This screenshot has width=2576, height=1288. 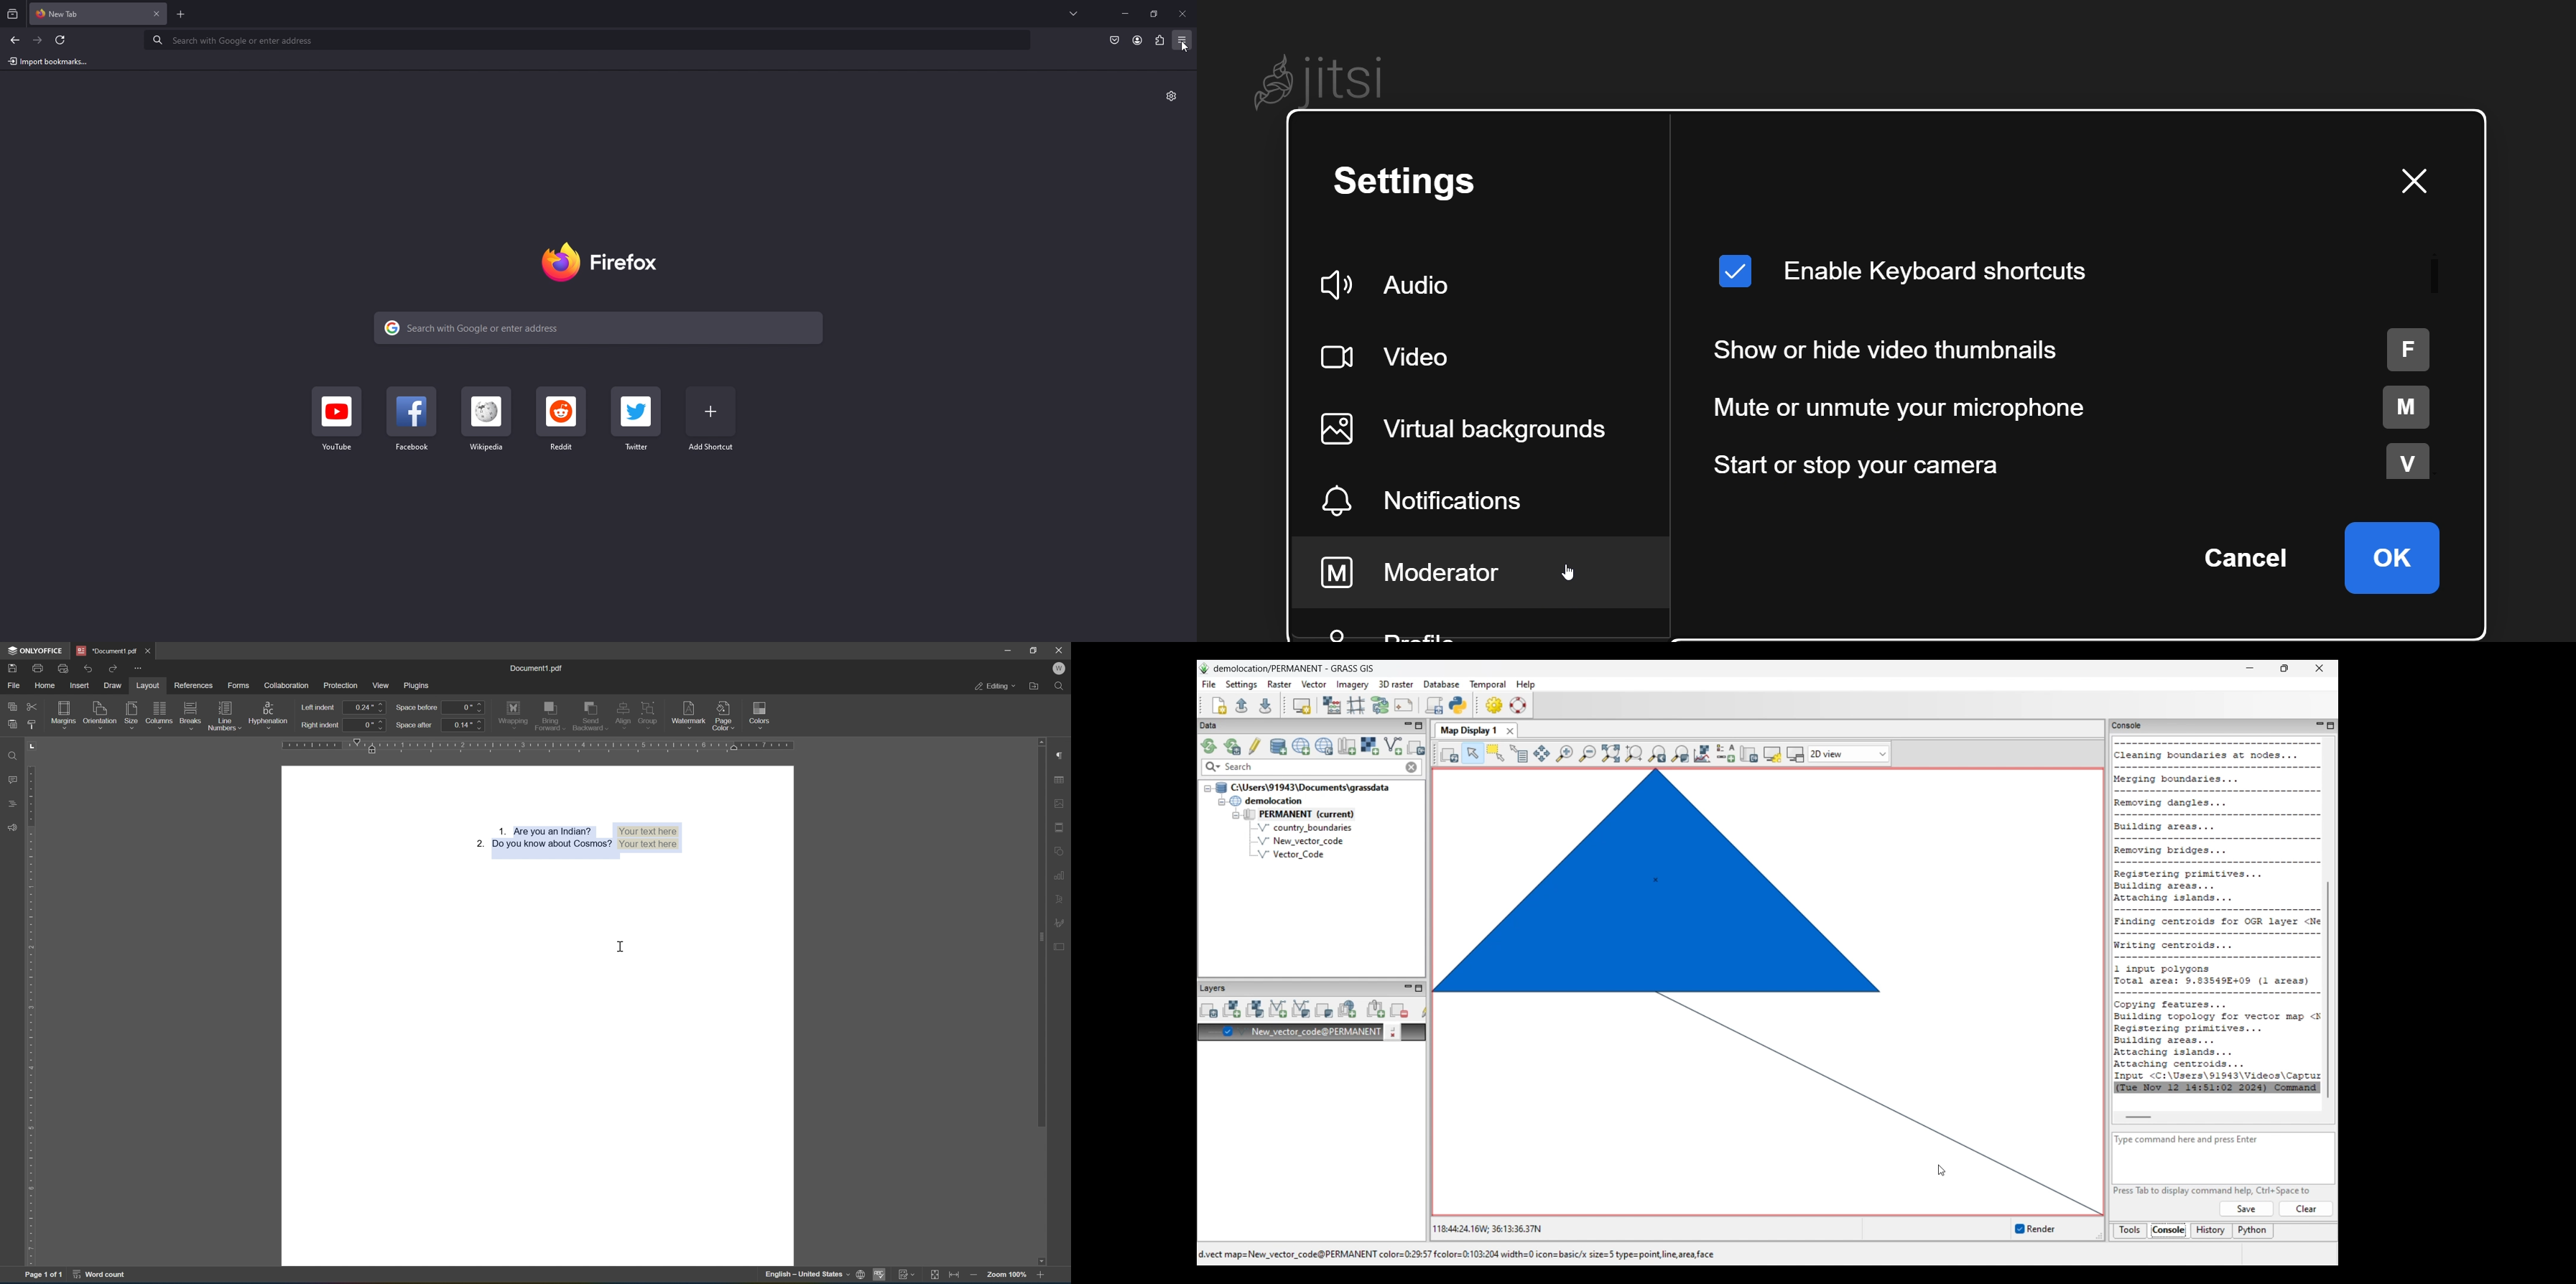 What do you see at coordinates (190, 715) in the screenshot?
I see `breaks` at bounding box center [190, 715].